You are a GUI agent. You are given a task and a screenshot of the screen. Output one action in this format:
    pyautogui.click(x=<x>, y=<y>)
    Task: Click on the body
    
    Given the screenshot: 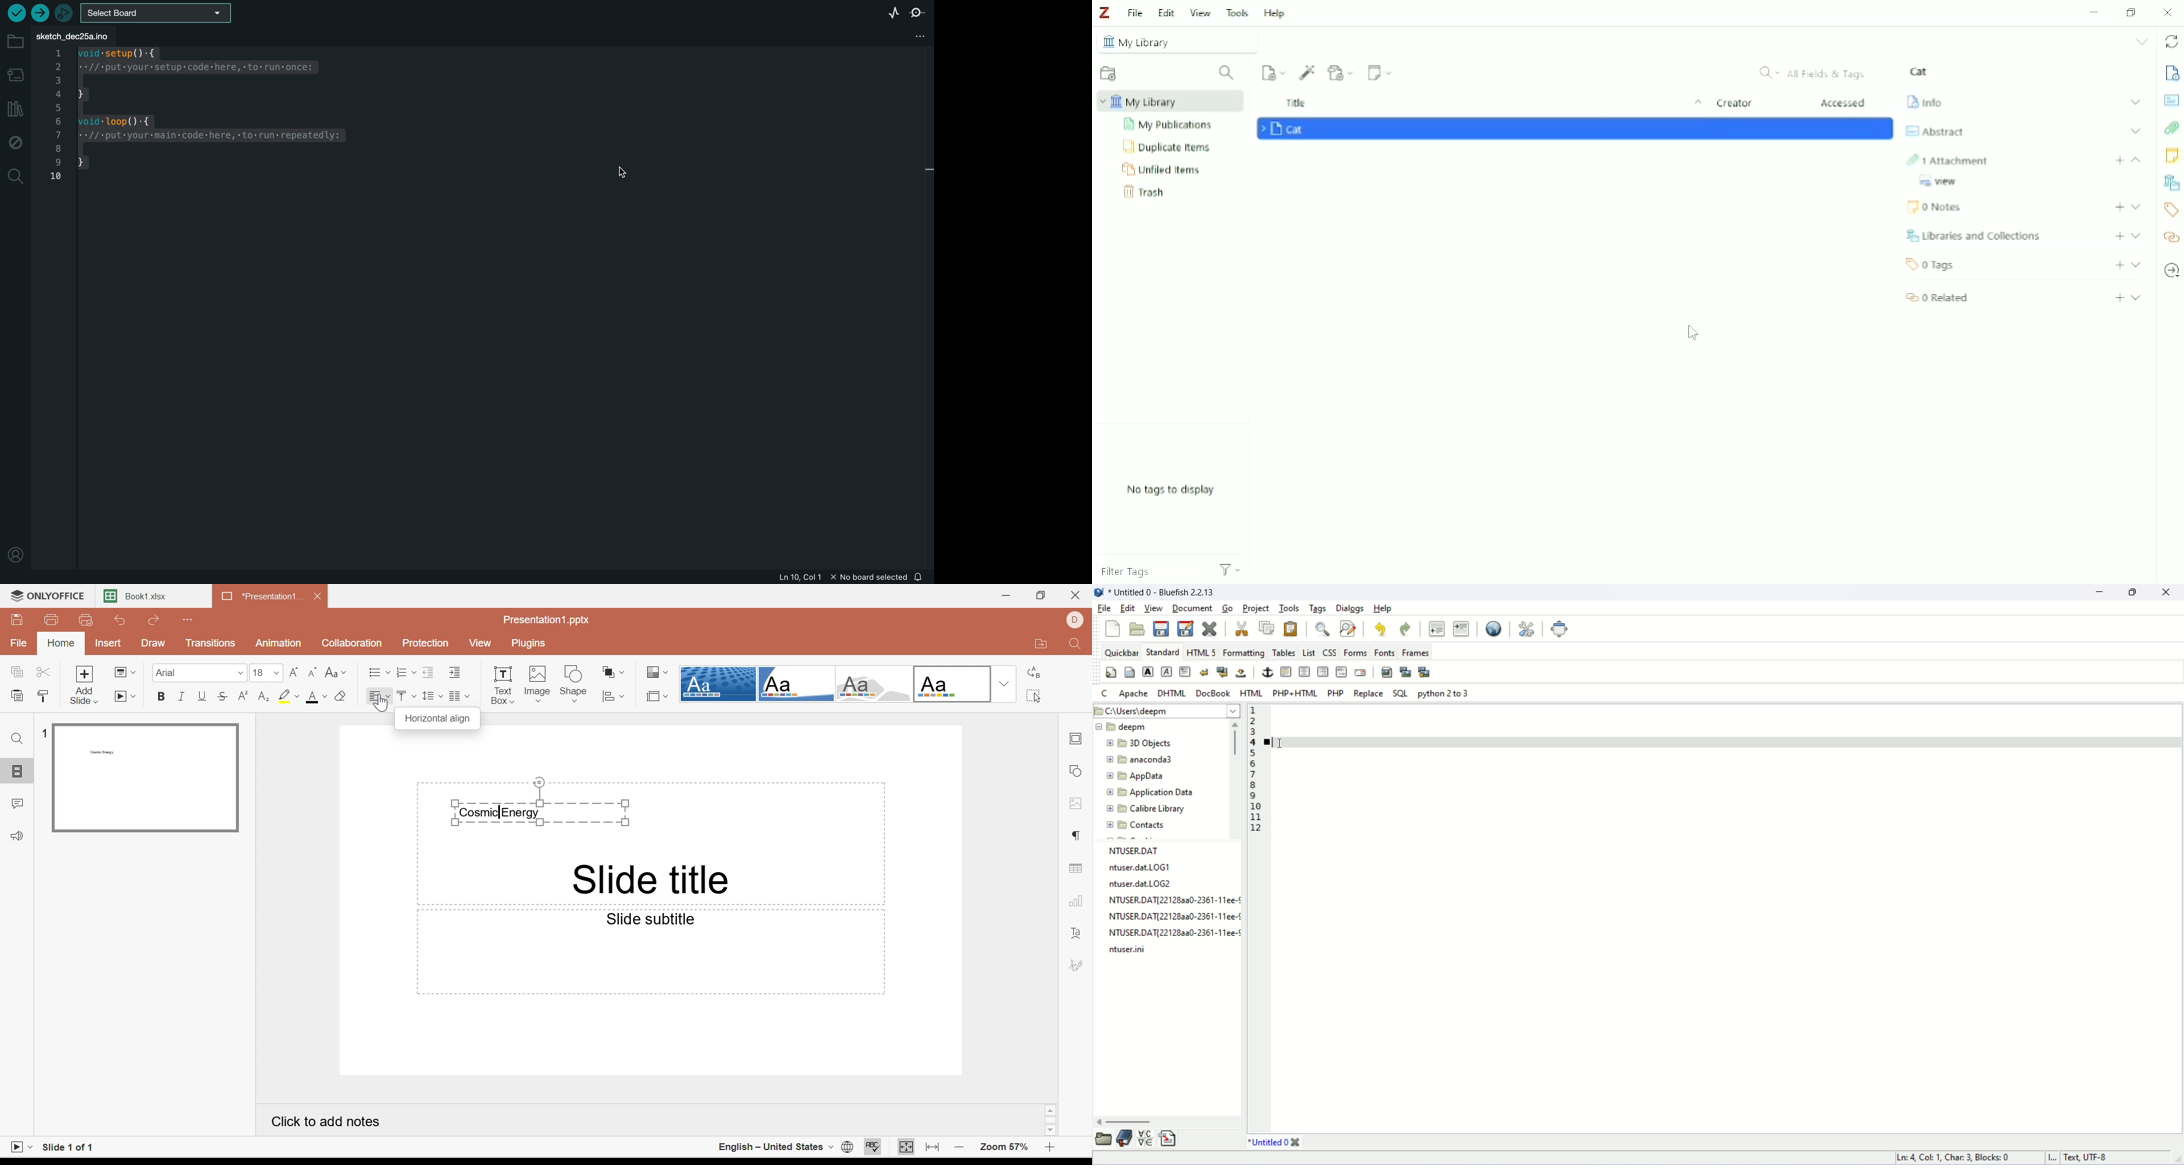 What is the action you would take?
    pyautogui.click(x=1130, y=672)
    